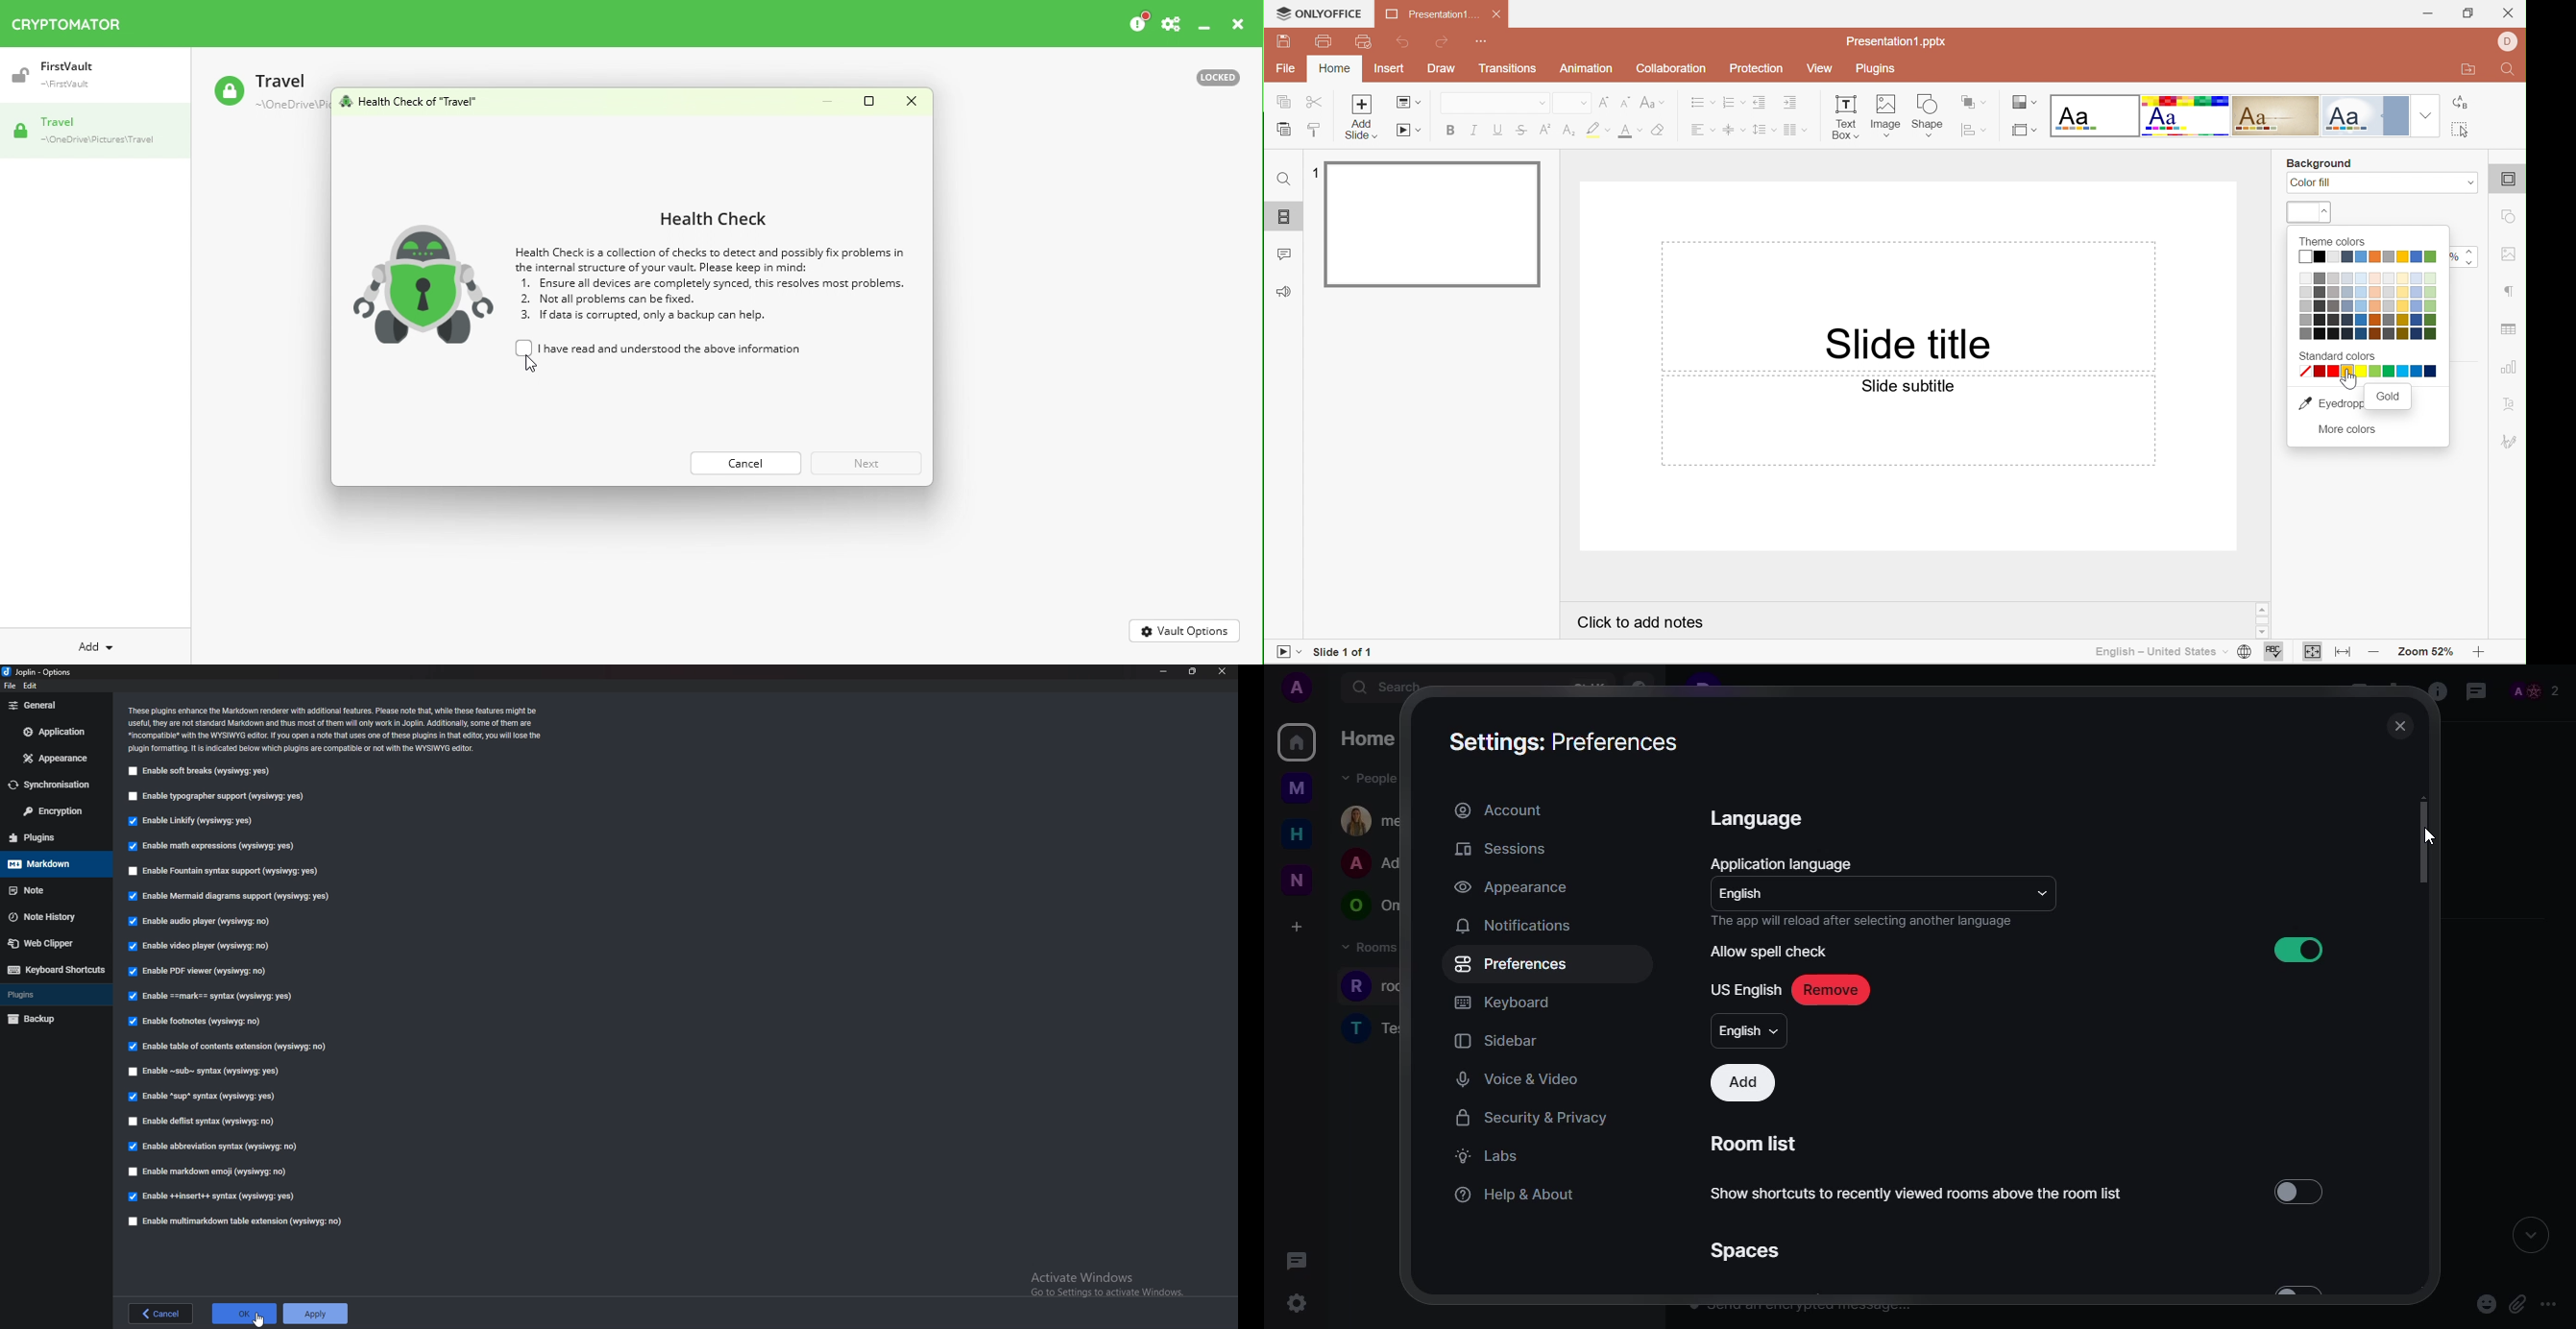 The image size is (2576, 1344). What do you see at coordinates (1298, 742) in the screenshot?
I see `home` at bounding box center [1298, 742].